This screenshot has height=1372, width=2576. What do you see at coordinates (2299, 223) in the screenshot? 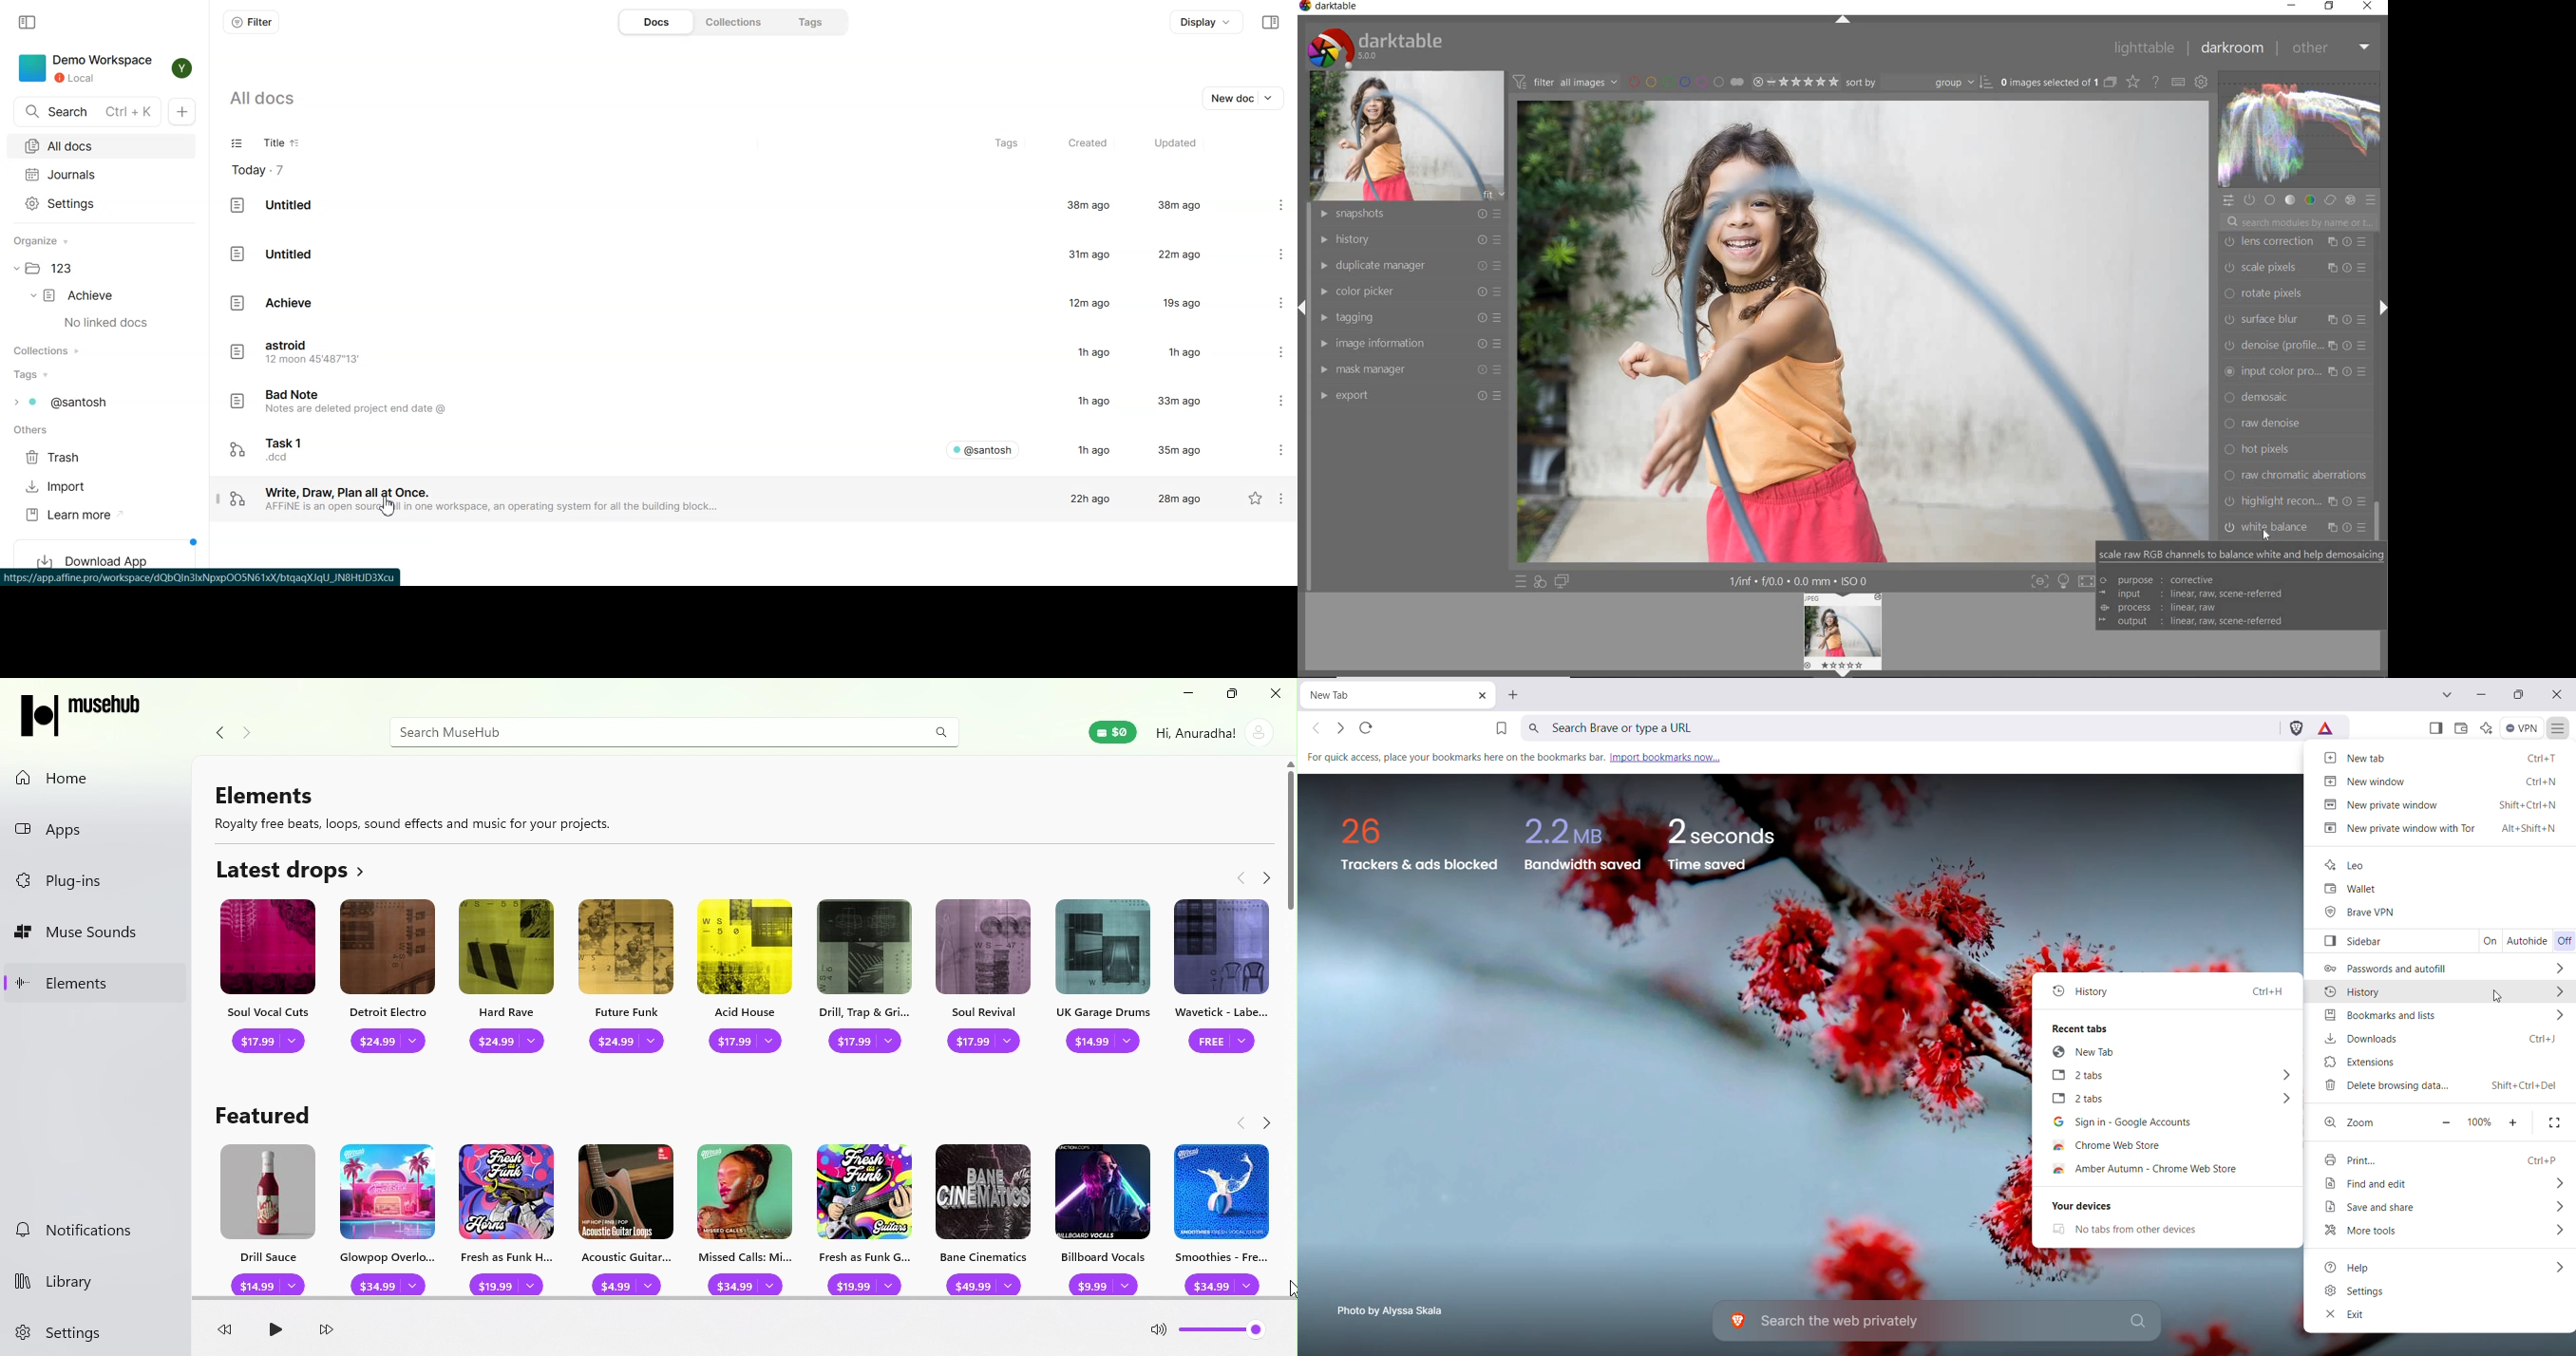
I see `search modules` at bounding box center [2299, 223].